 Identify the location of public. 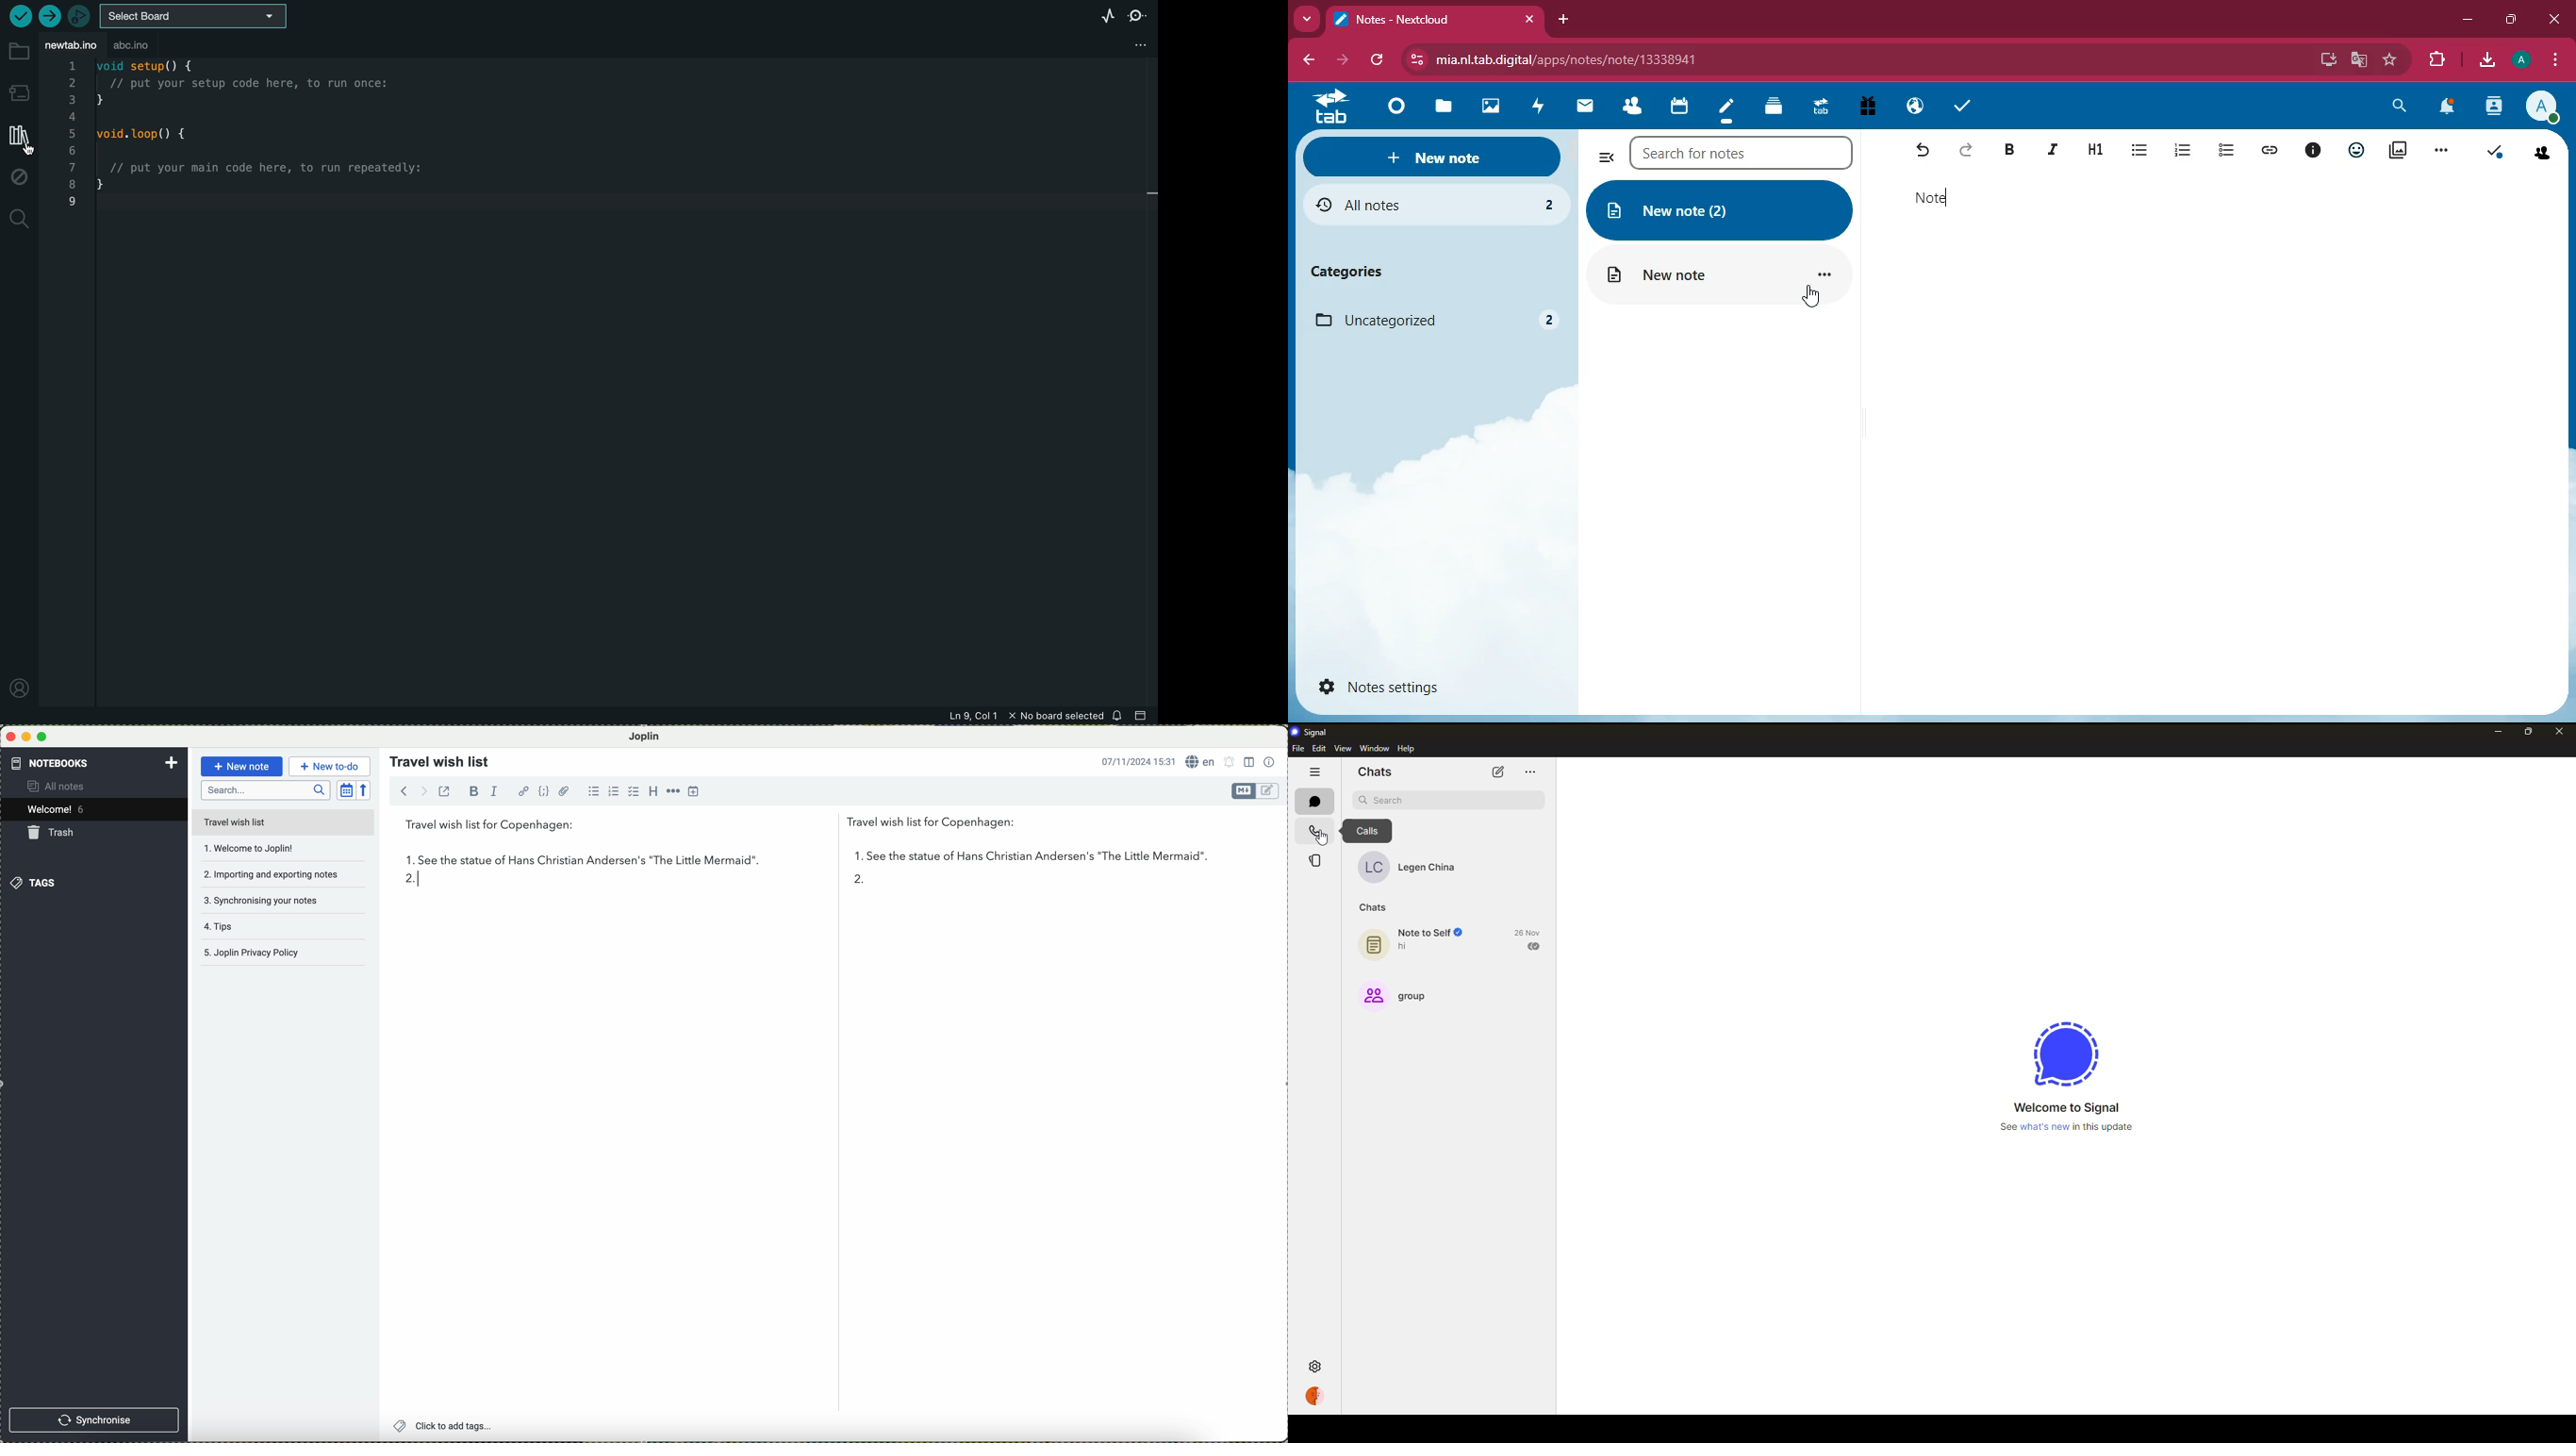
(1916, 108).